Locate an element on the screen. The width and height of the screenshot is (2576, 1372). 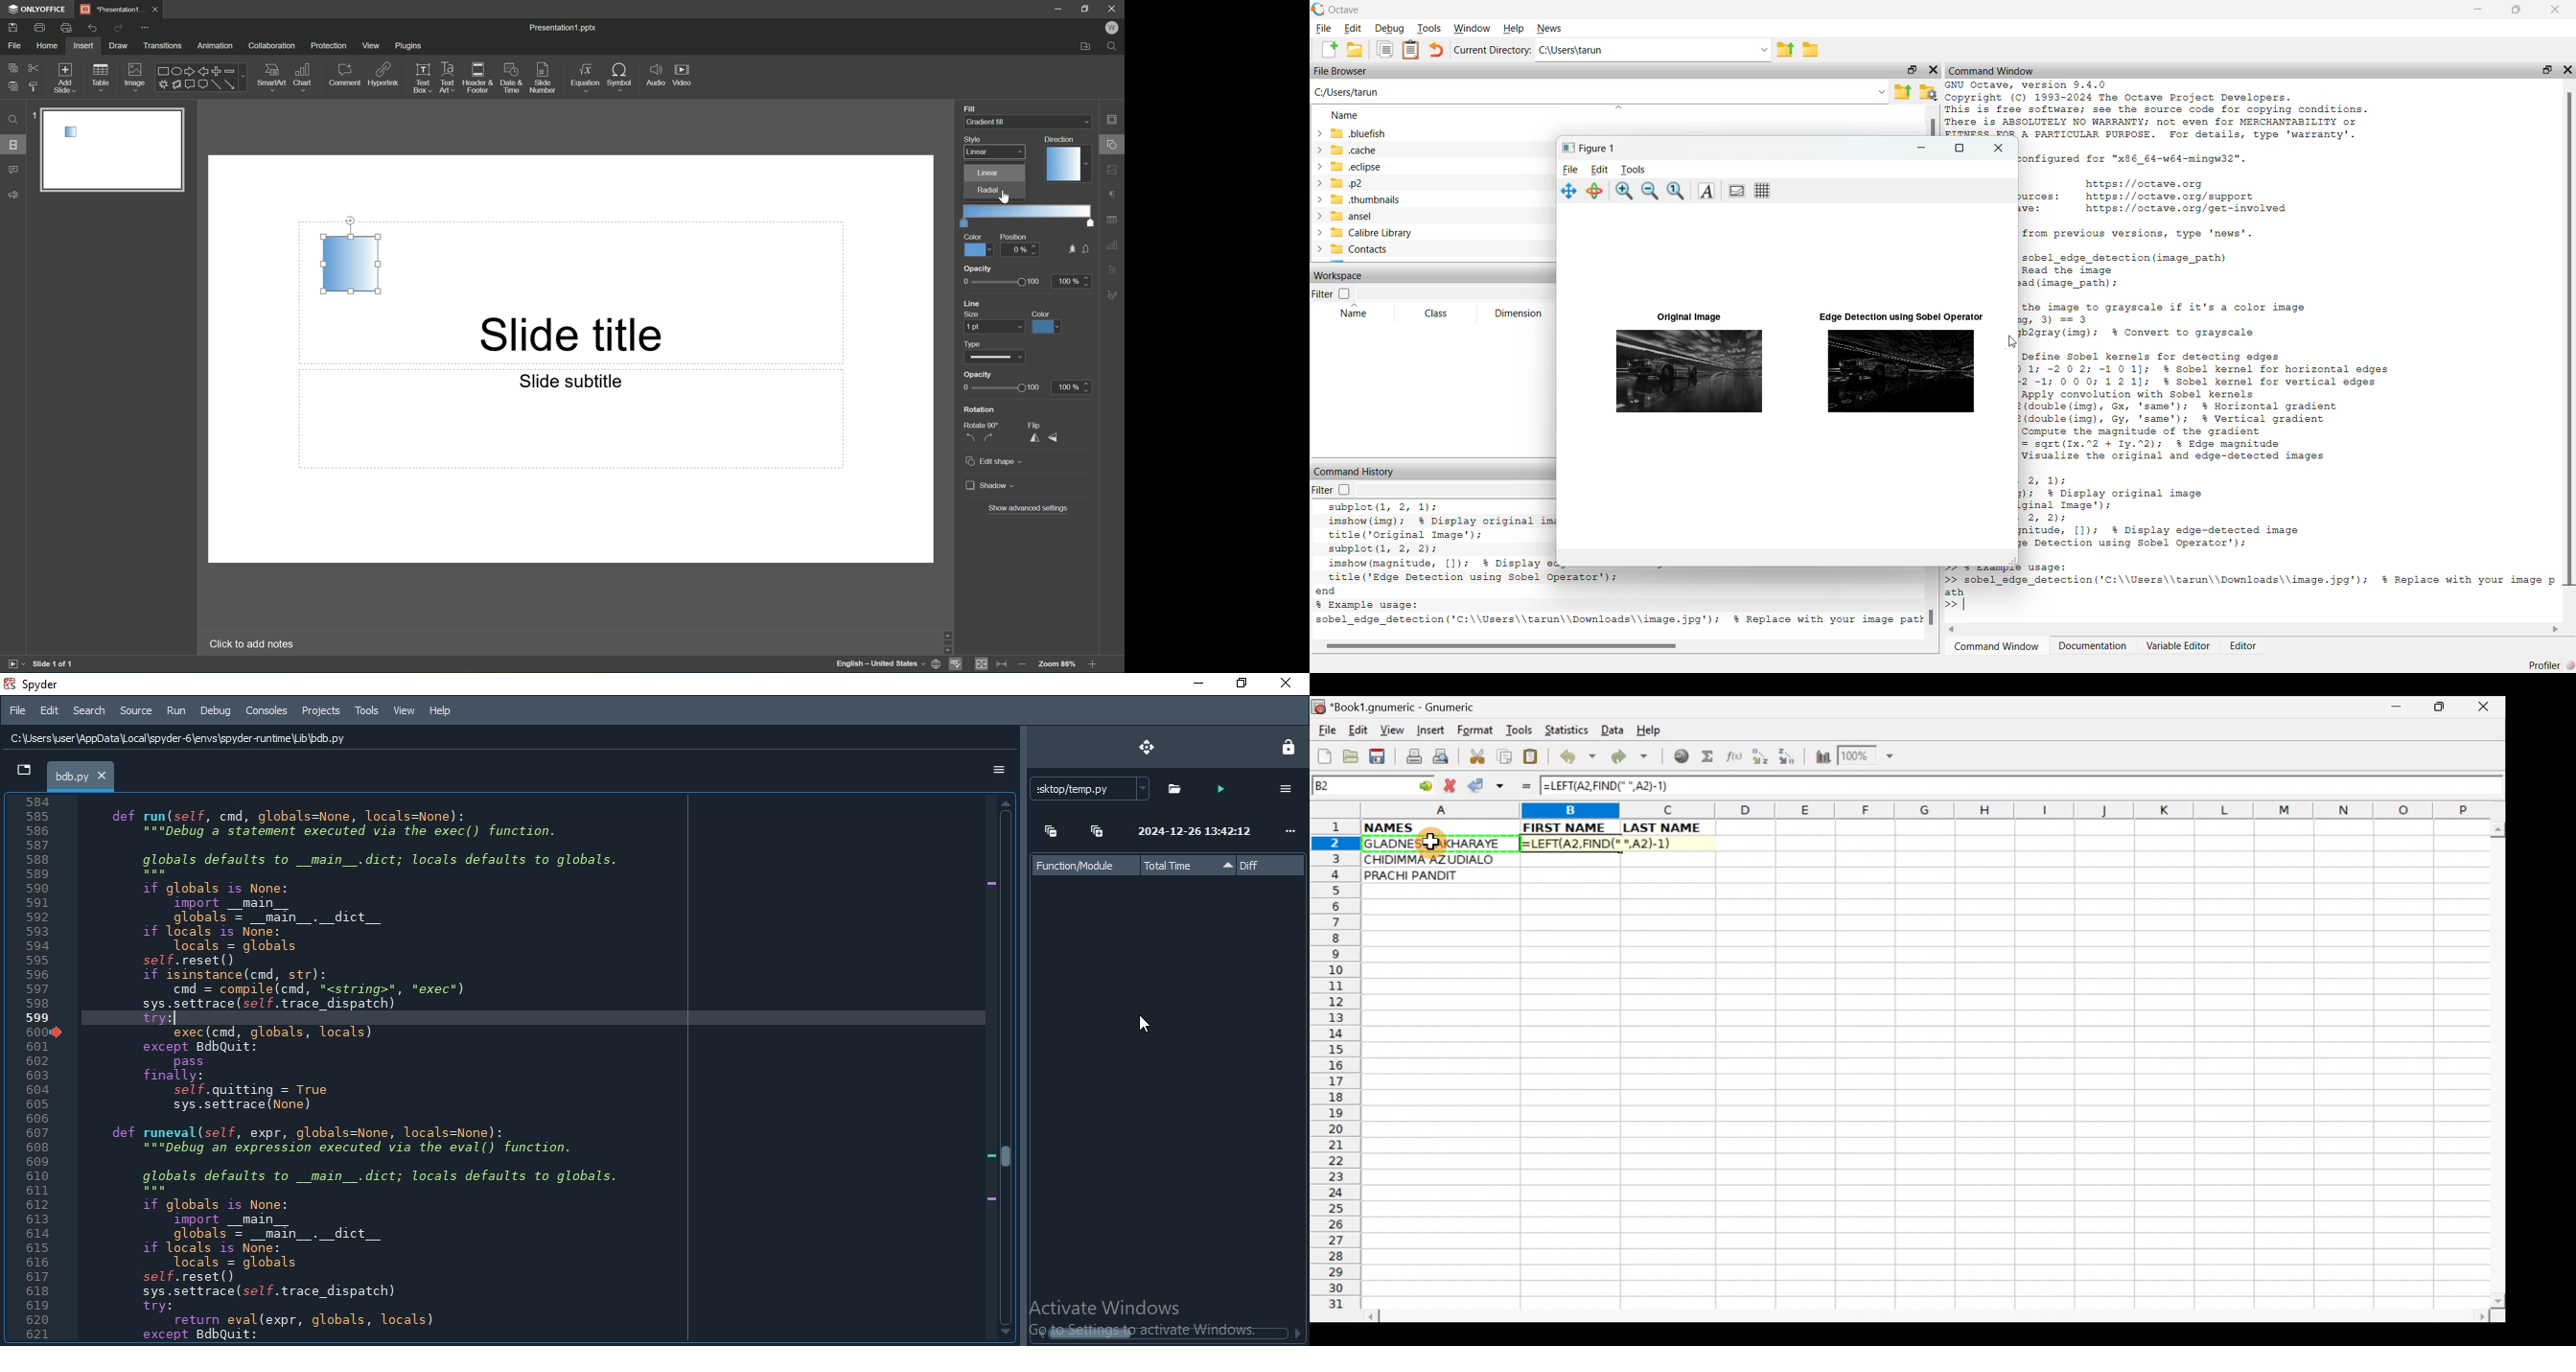
Cut is located at coordinates (34, 67).